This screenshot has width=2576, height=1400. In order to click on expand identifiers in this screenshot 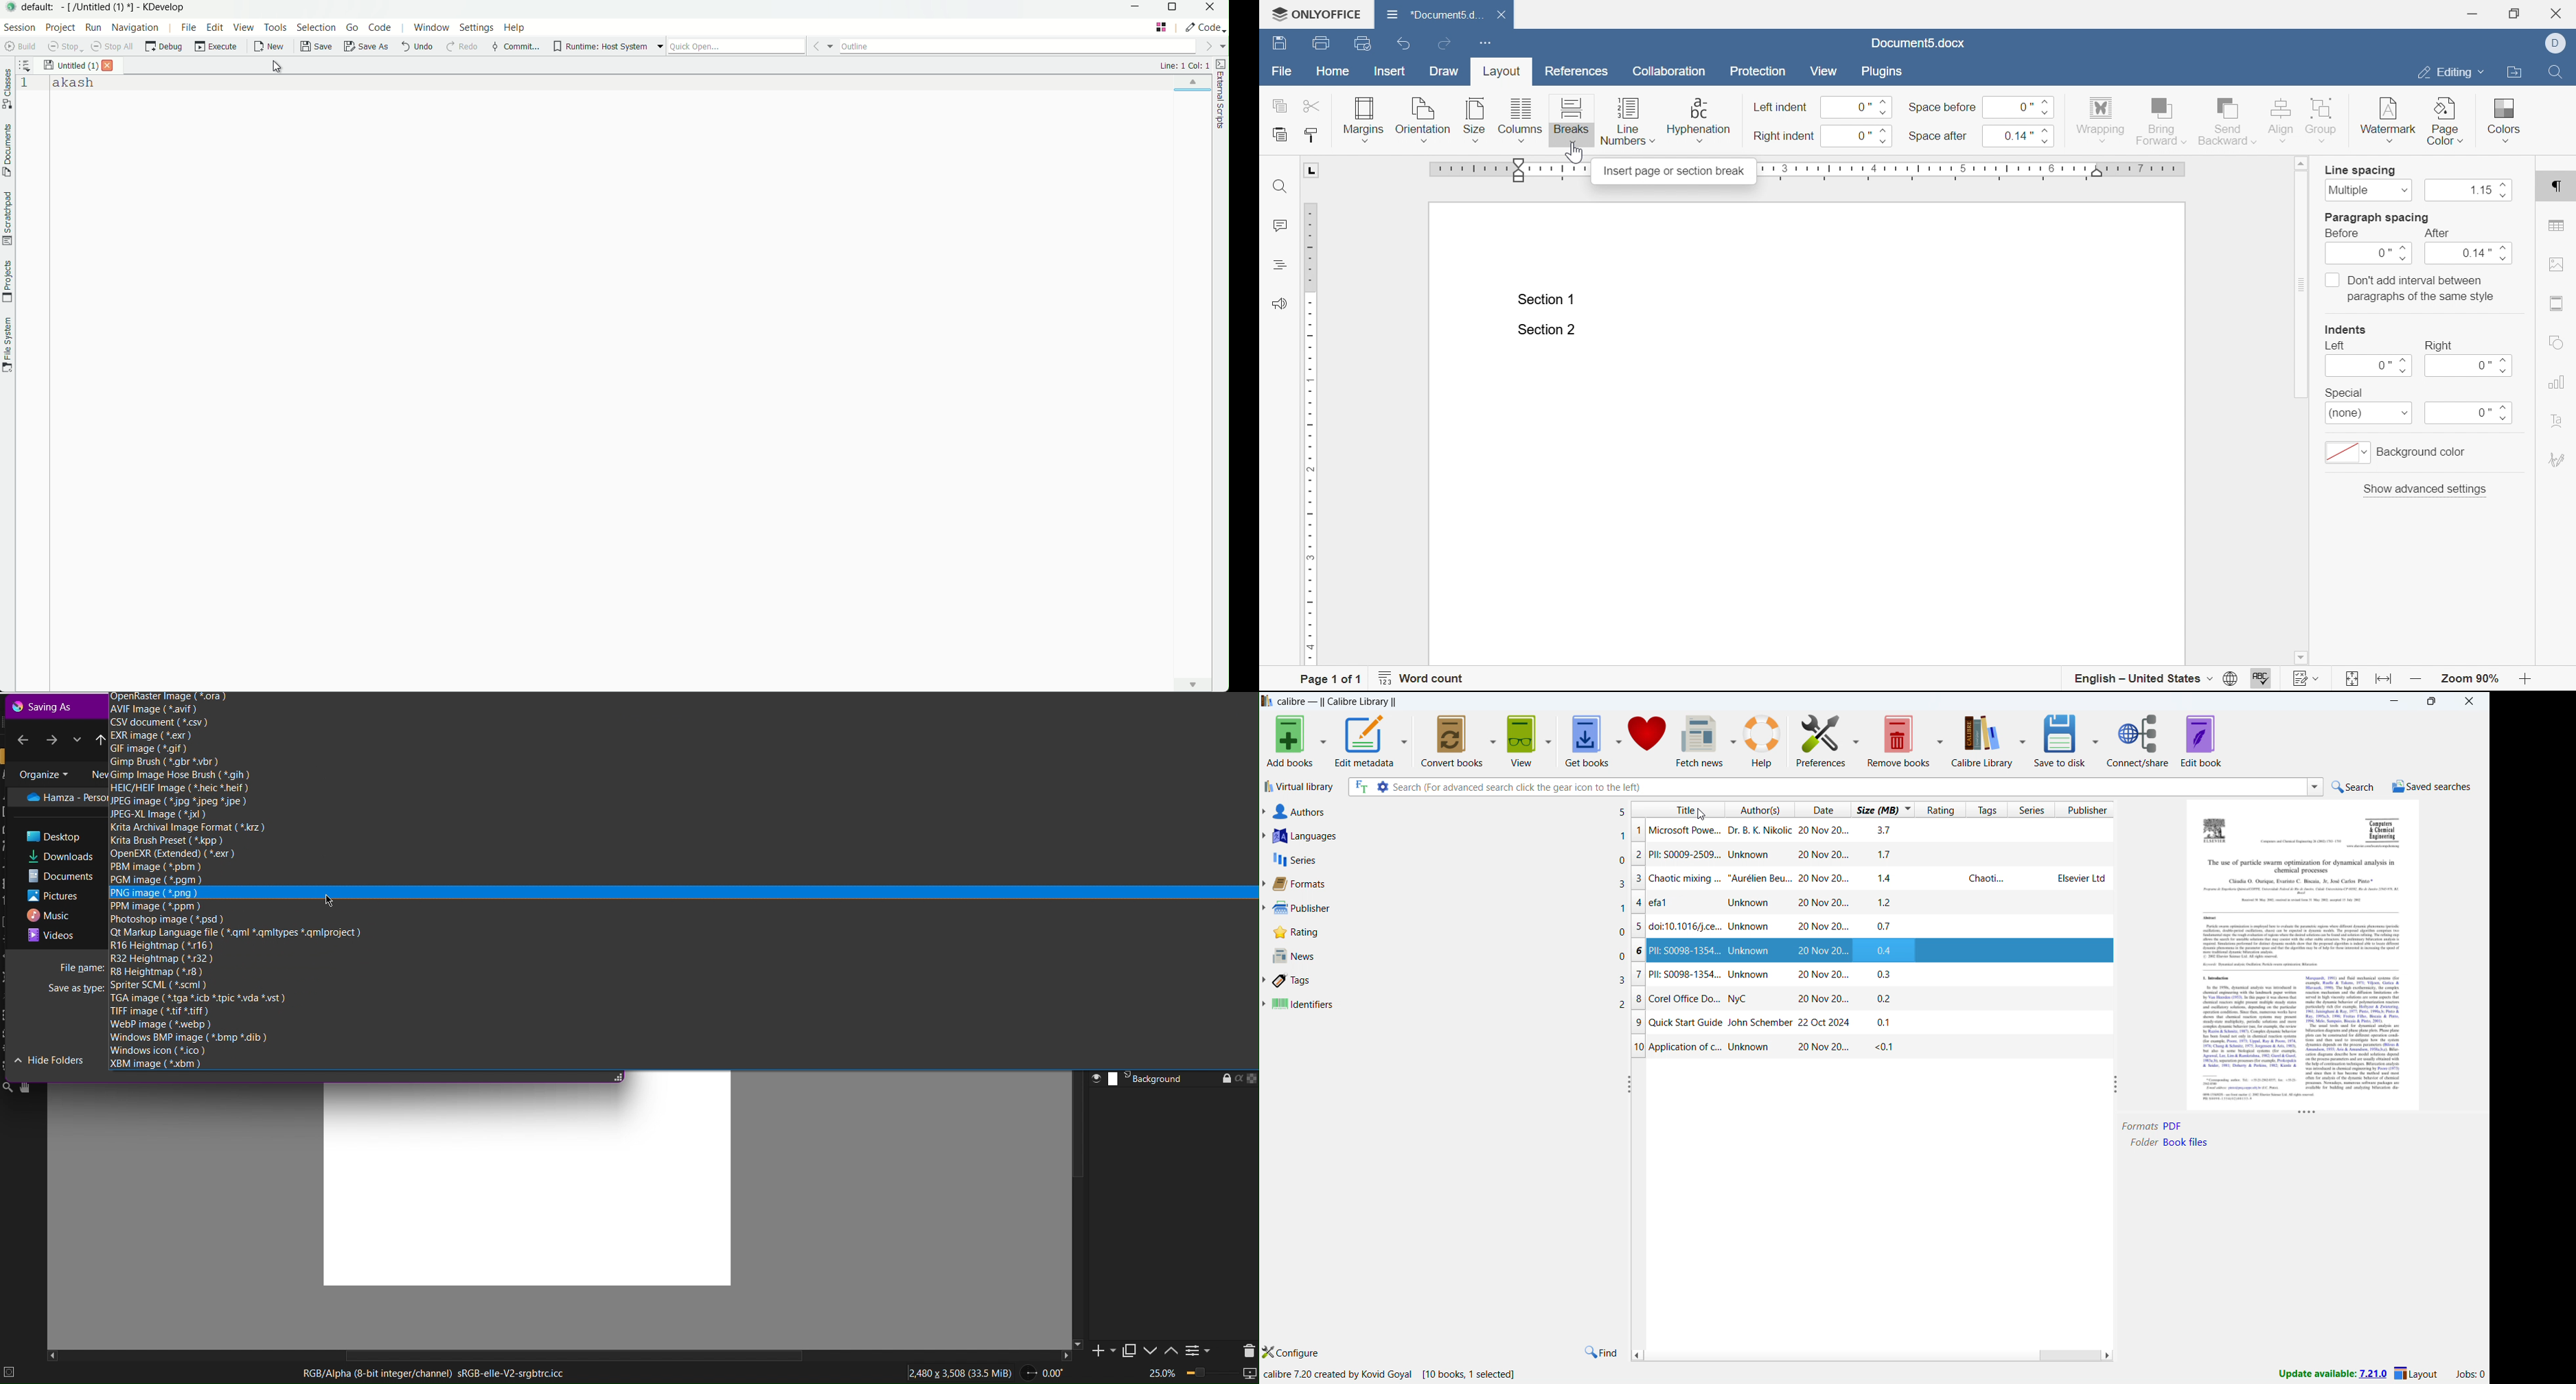, I will do `click(1263, 1005)`.